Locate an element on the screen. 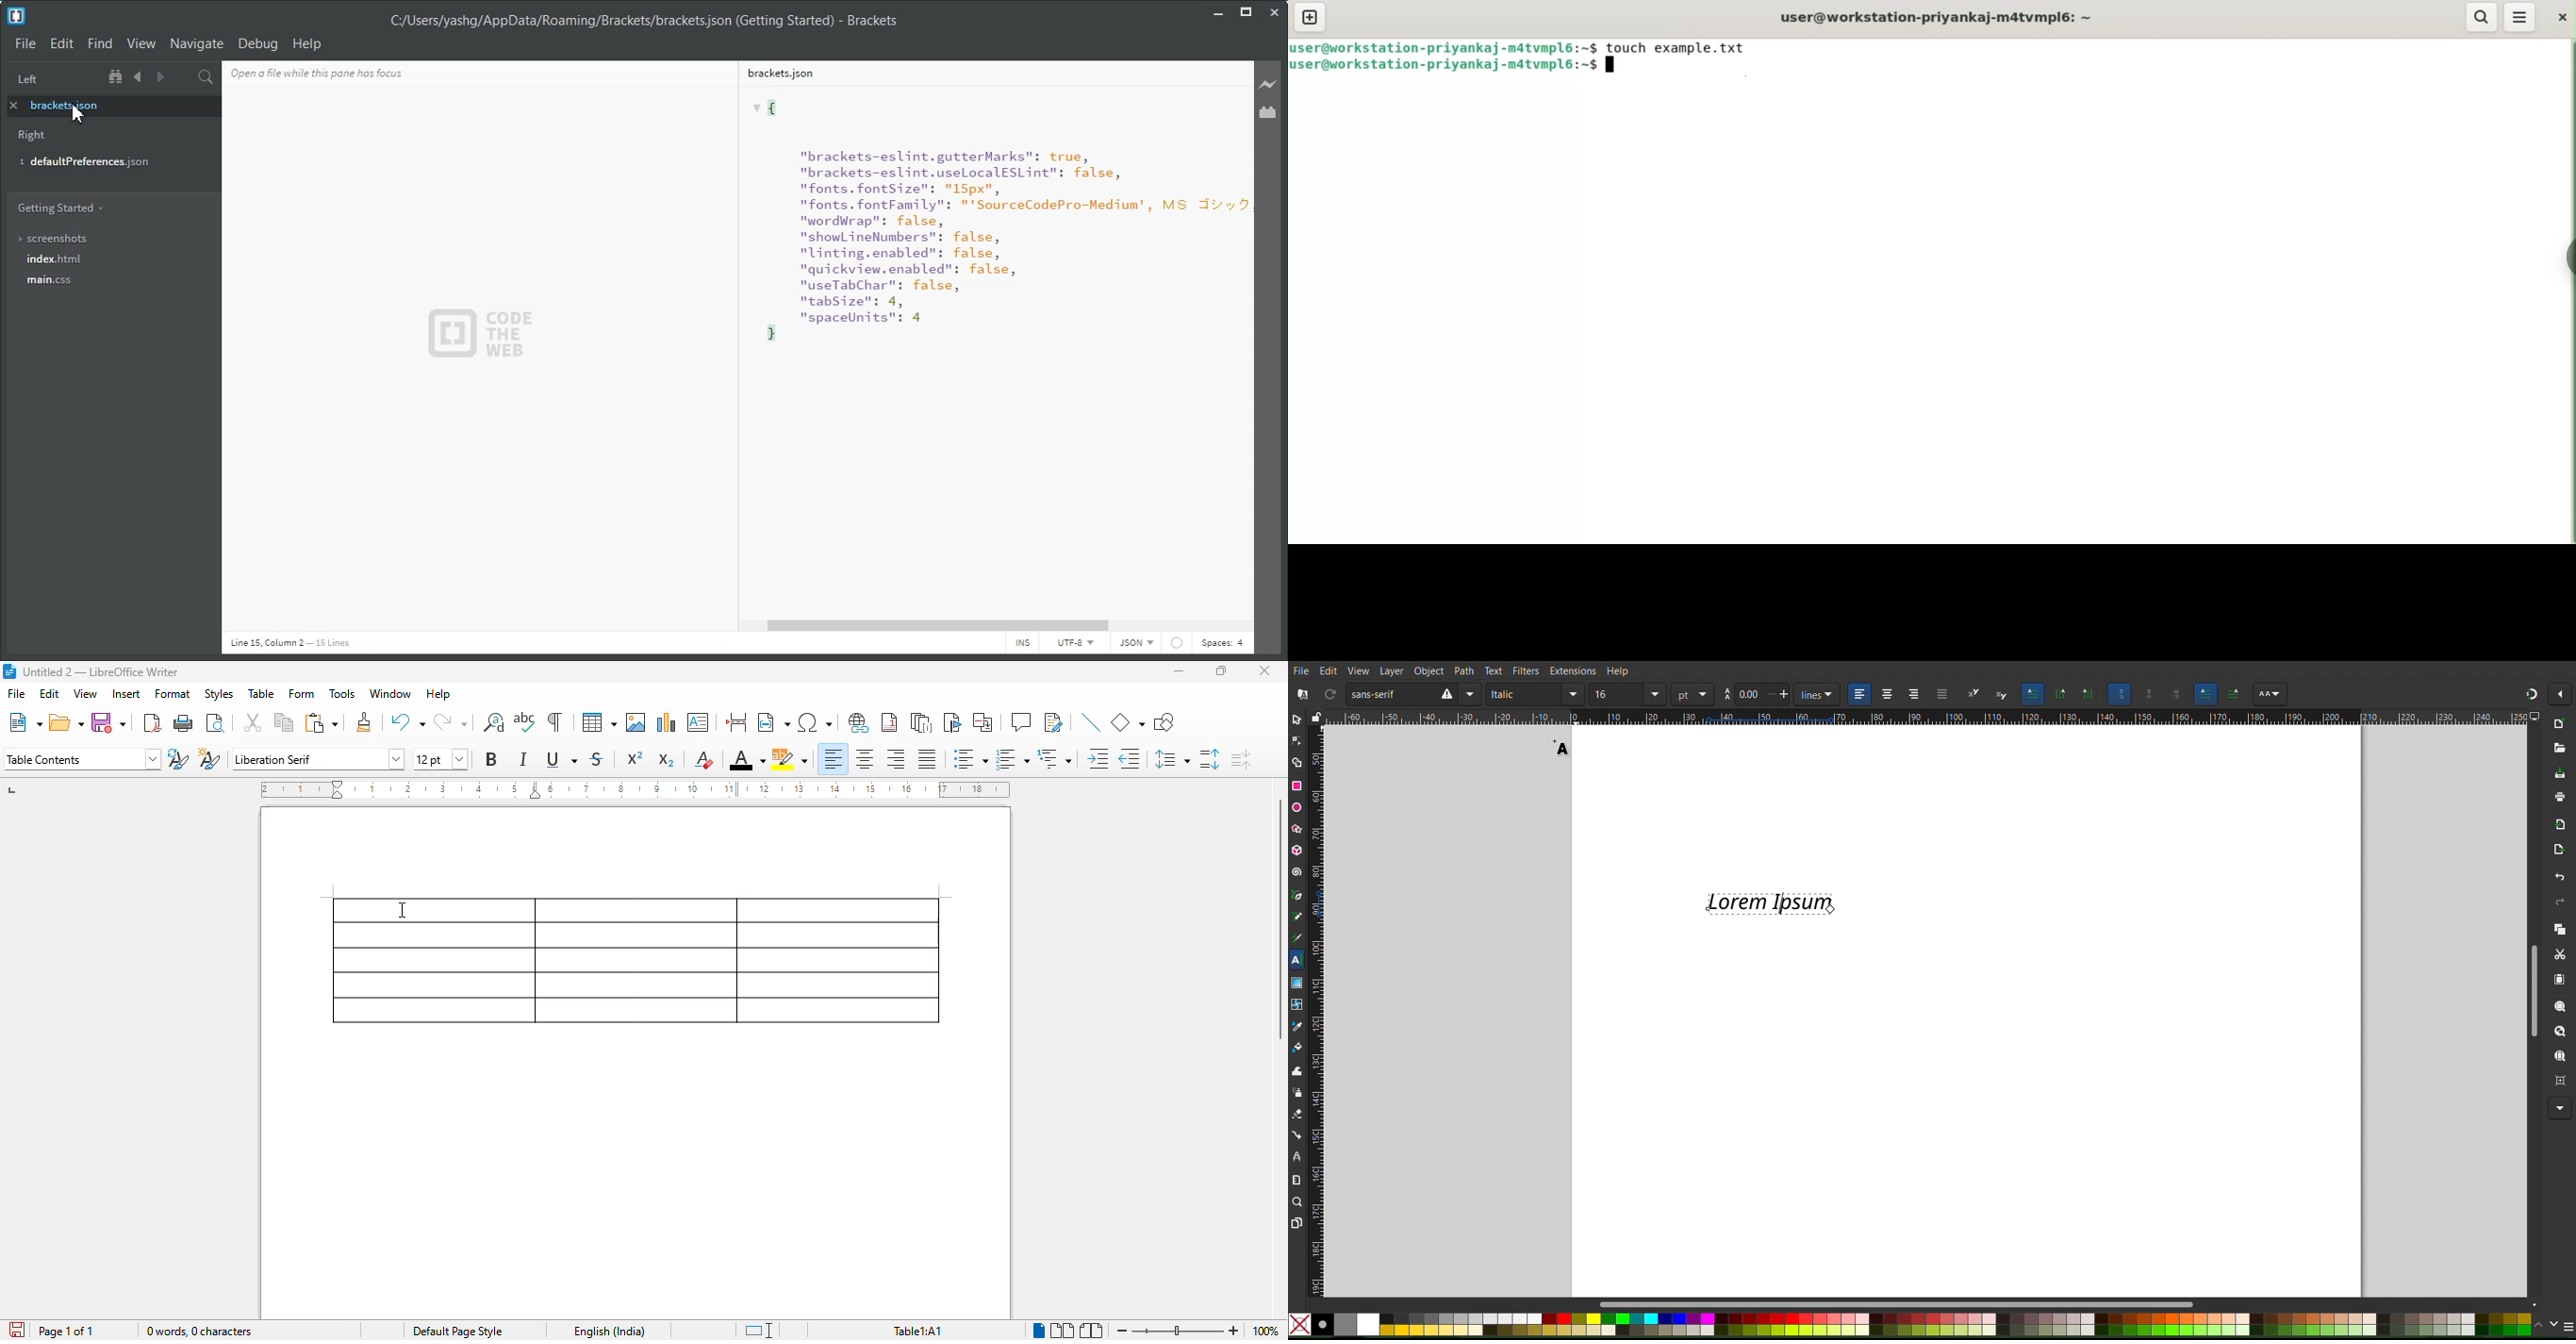 The image size is (2576, 1344). Filters is located at coordinates (1528, 670).